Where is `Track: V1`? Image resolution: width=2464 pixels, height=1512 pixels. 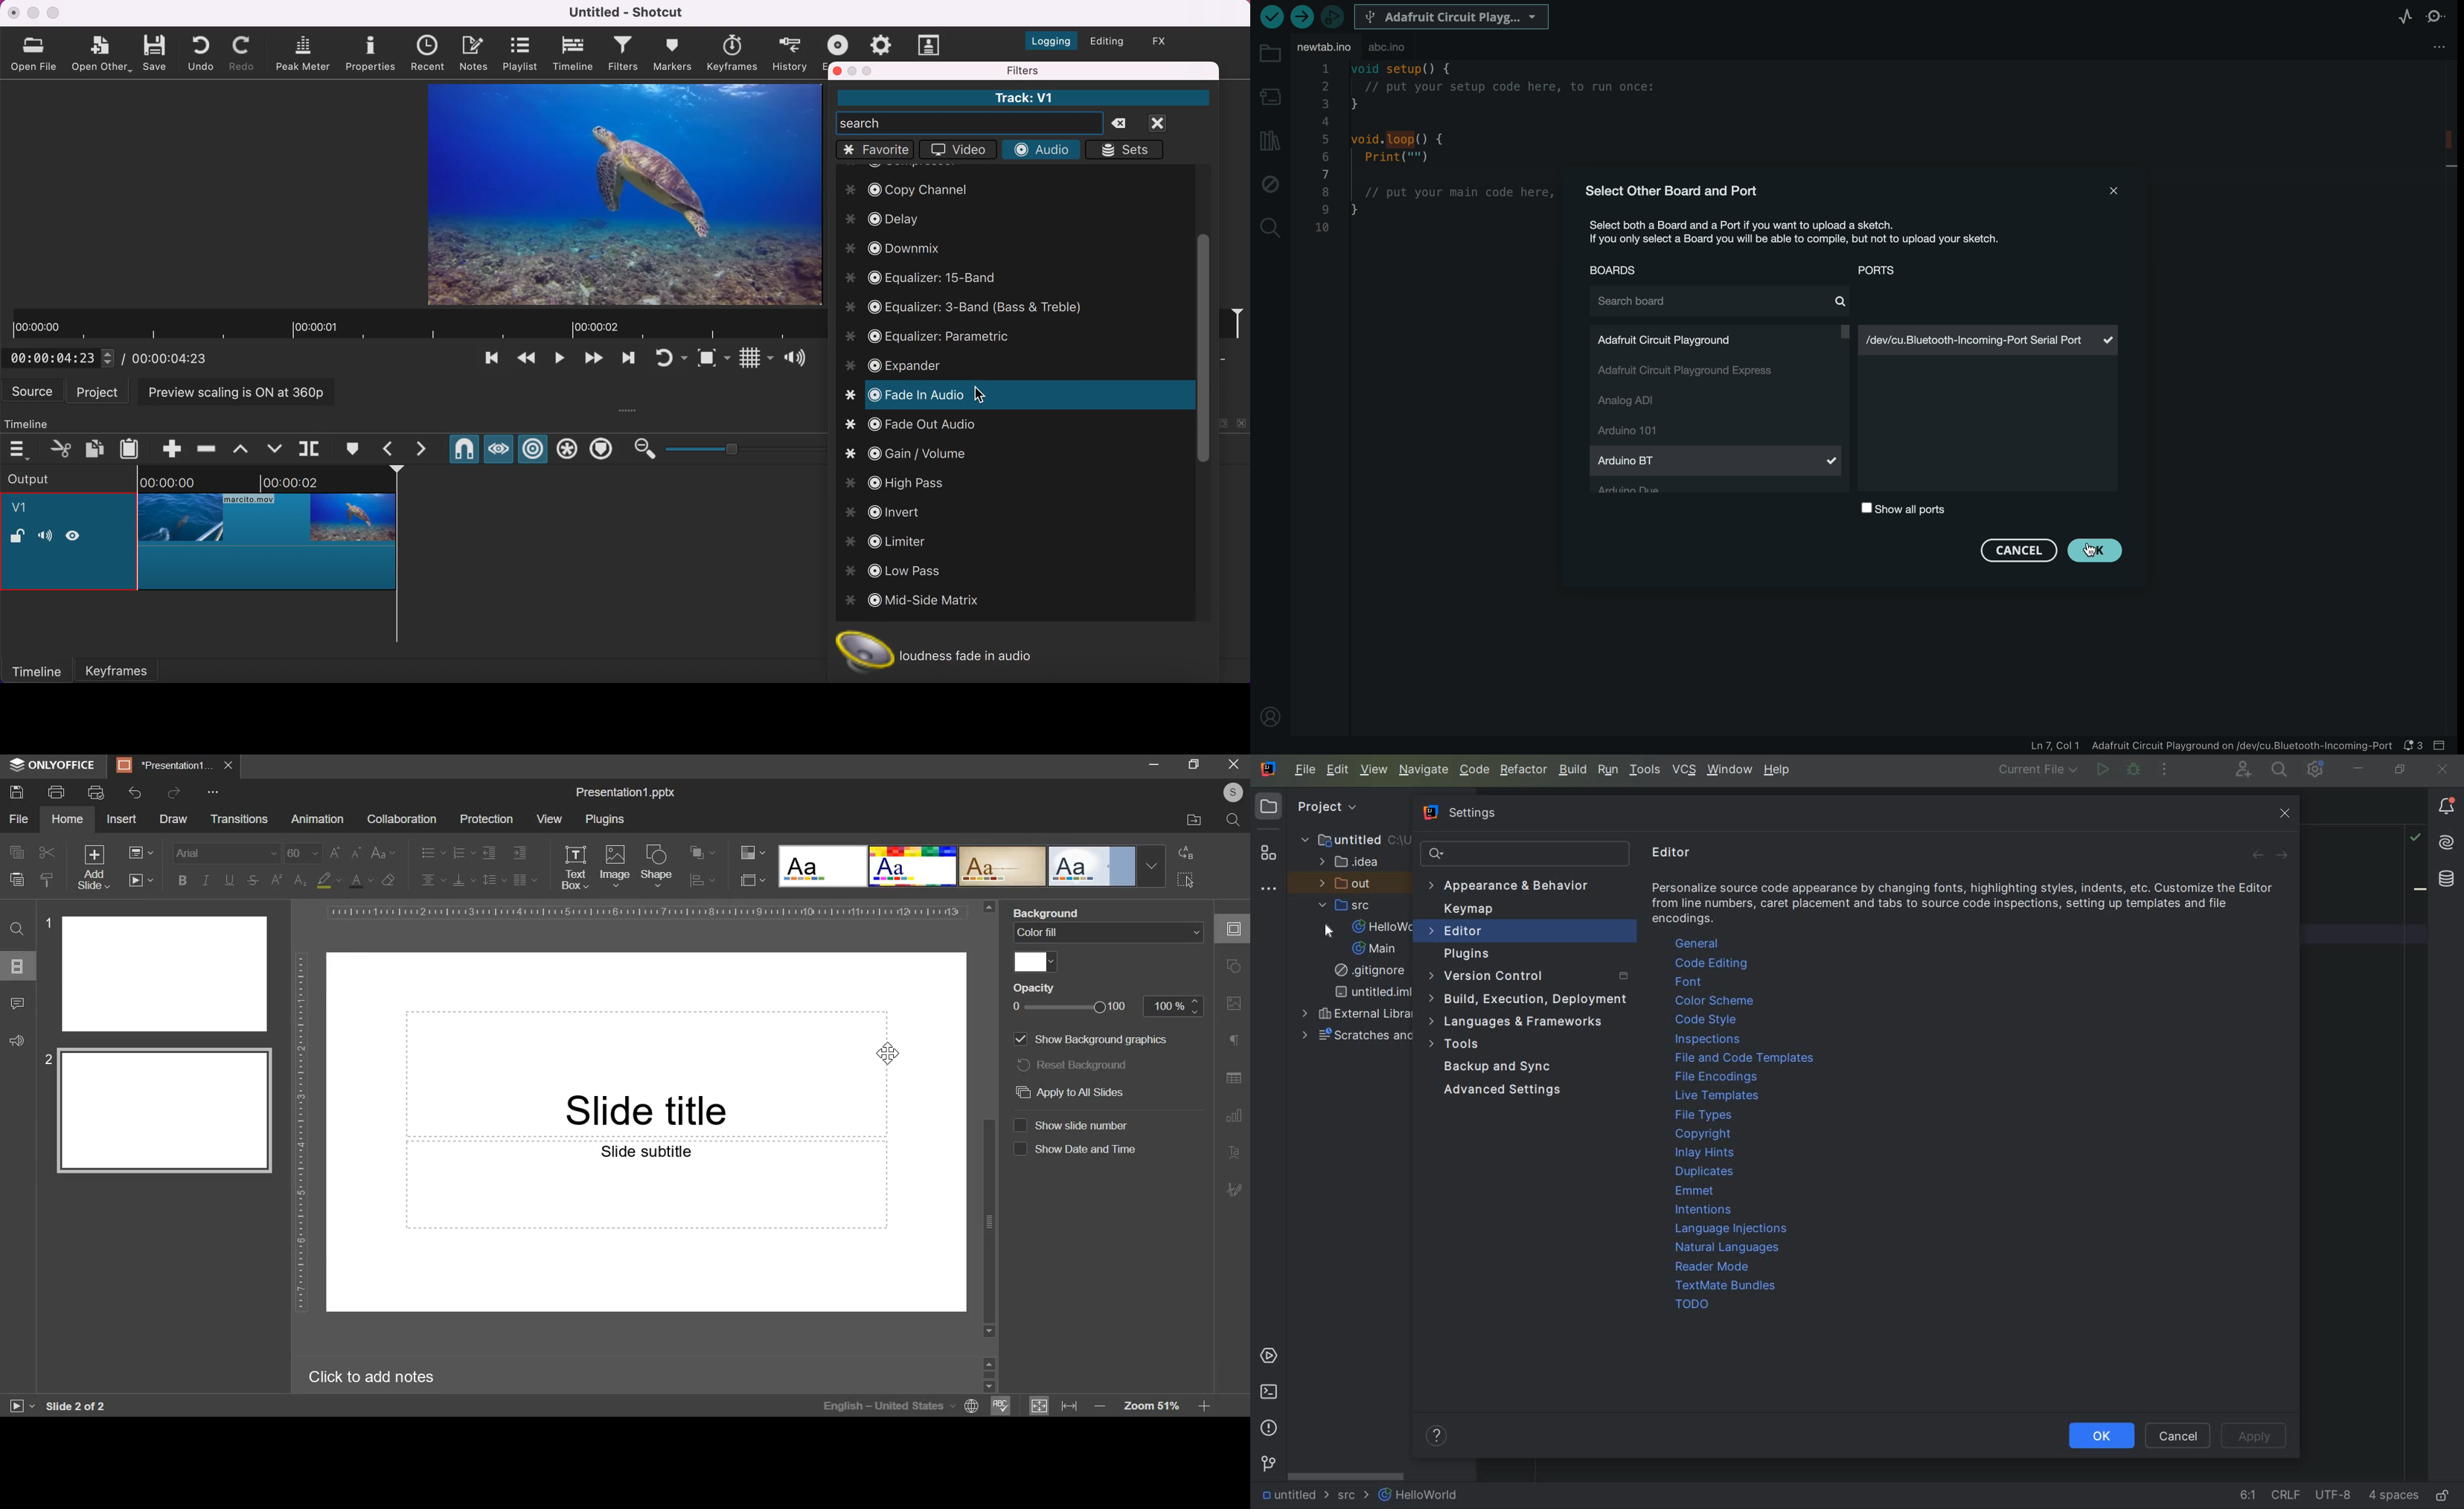 Track: V1 is located at coordinates (1022, 98).